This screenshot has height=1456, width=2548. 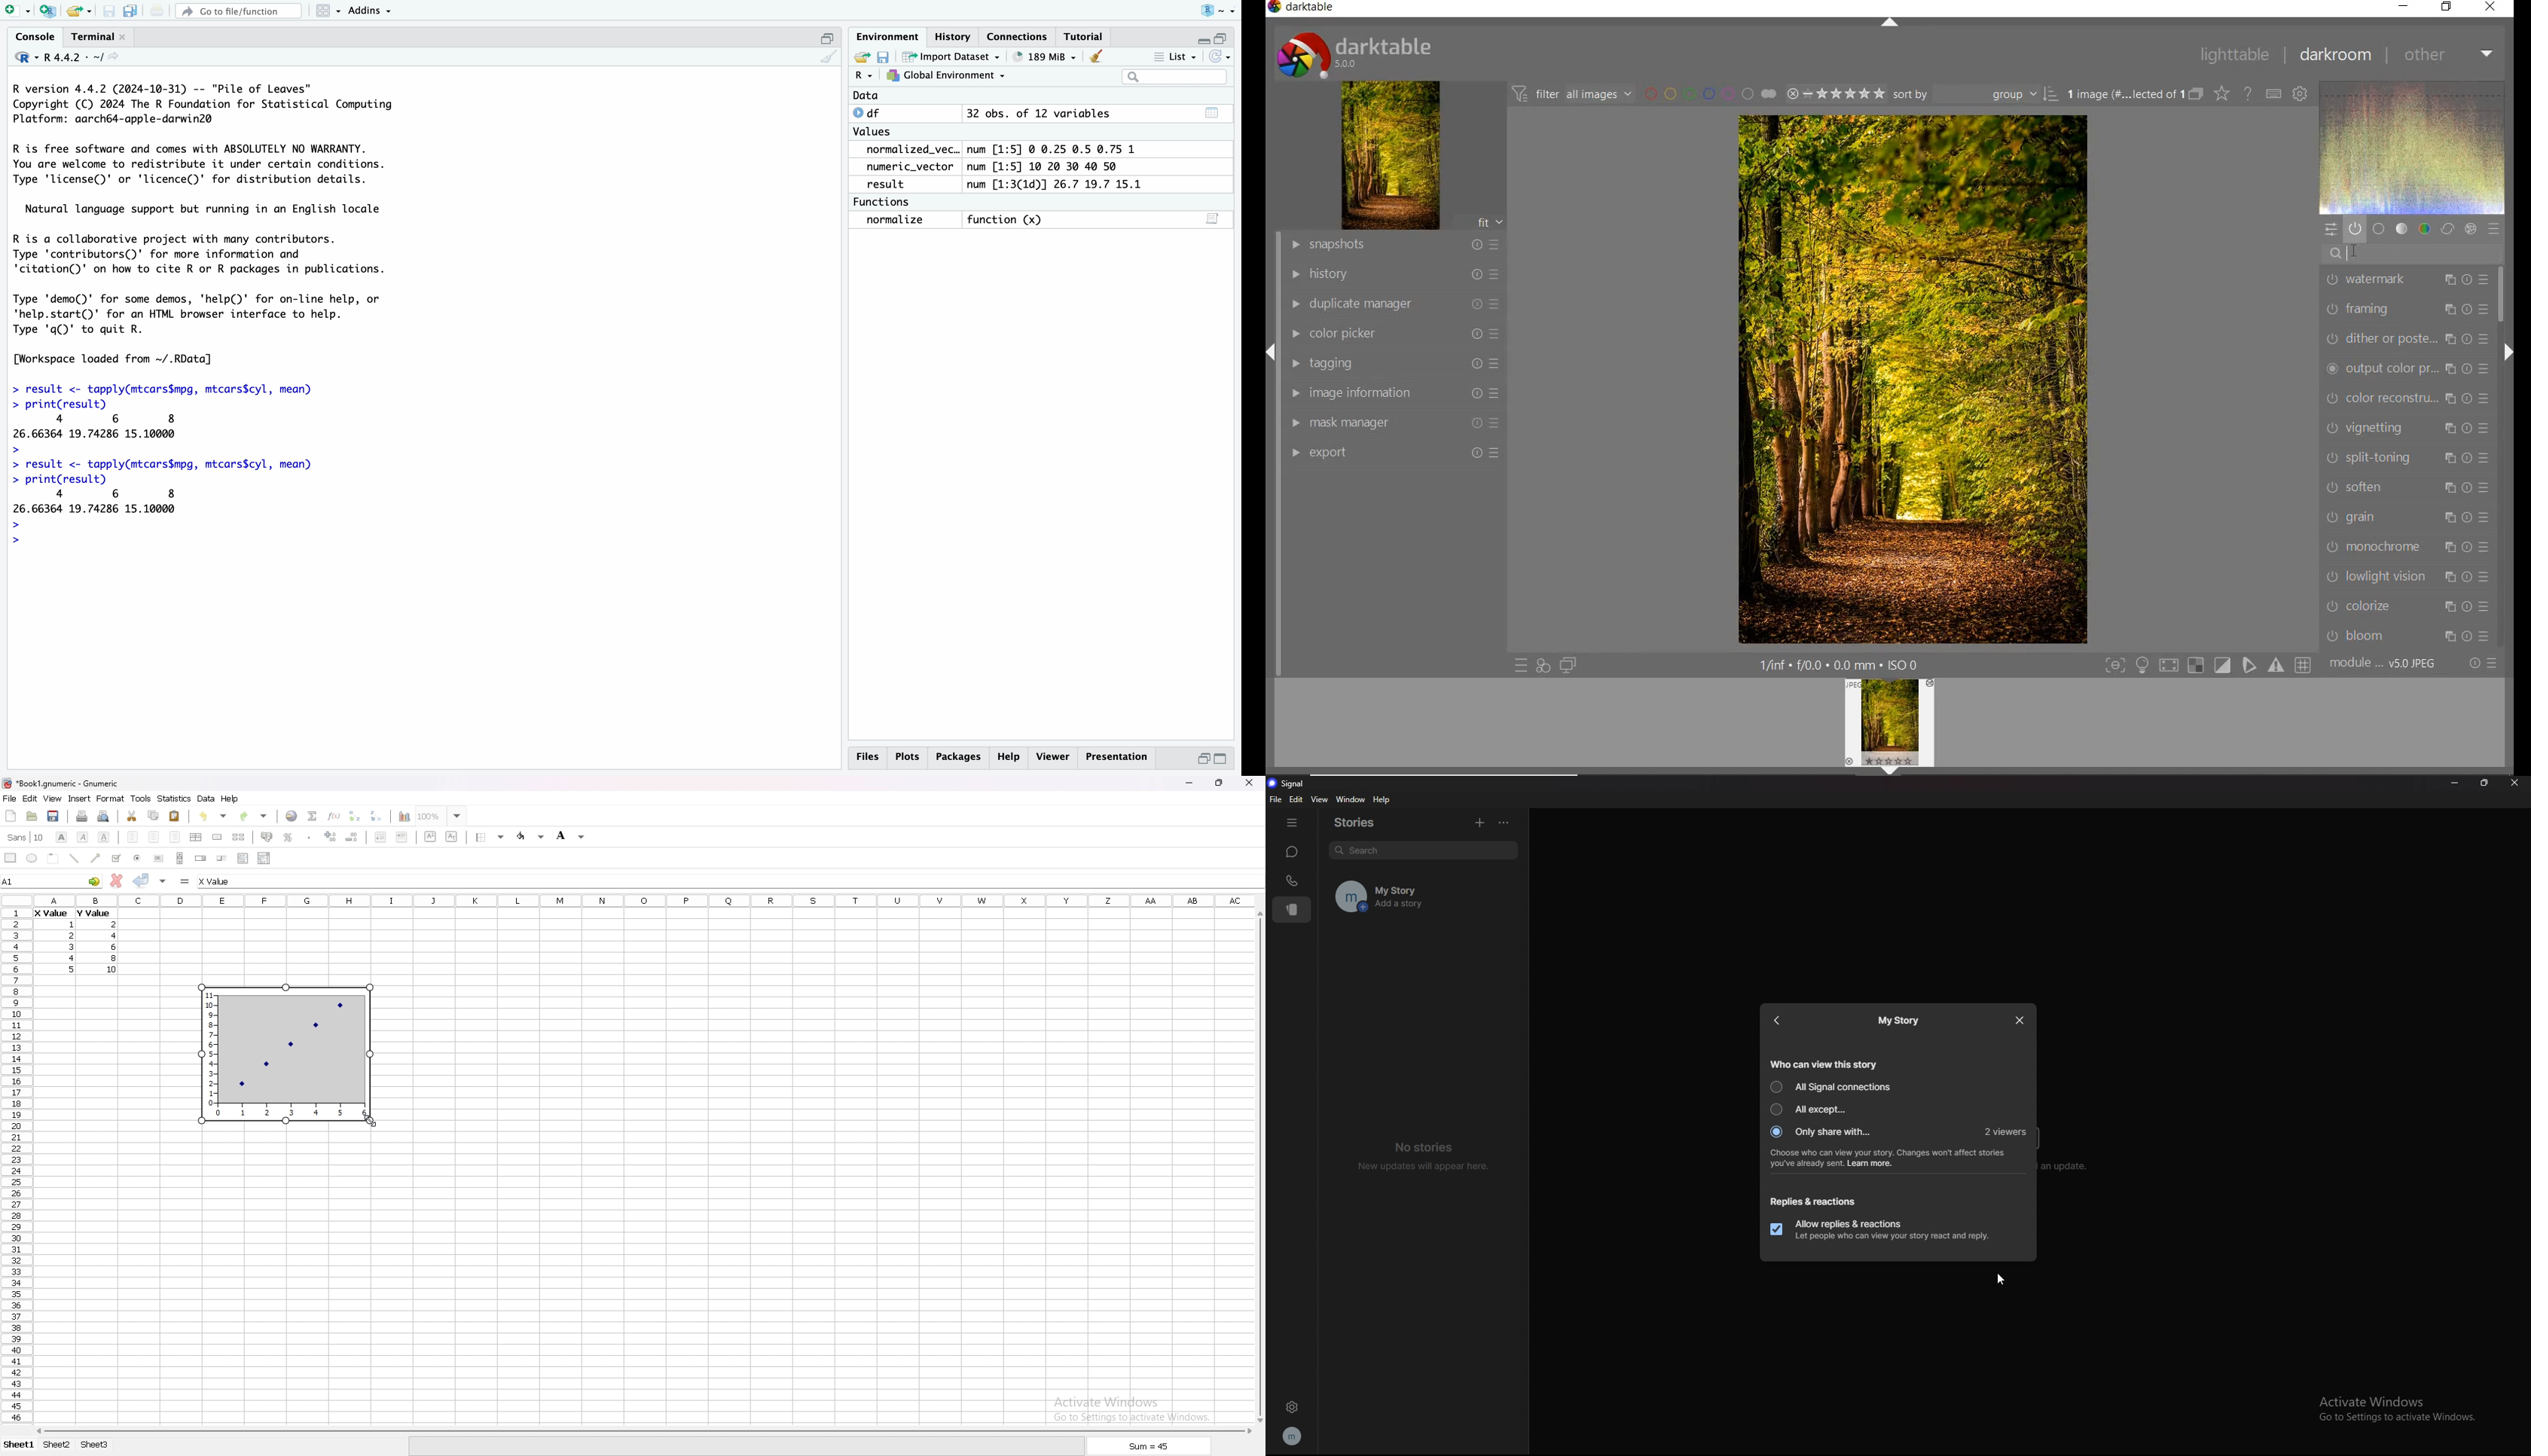 I want to click on mask manager, so click(x=1396, y=423).